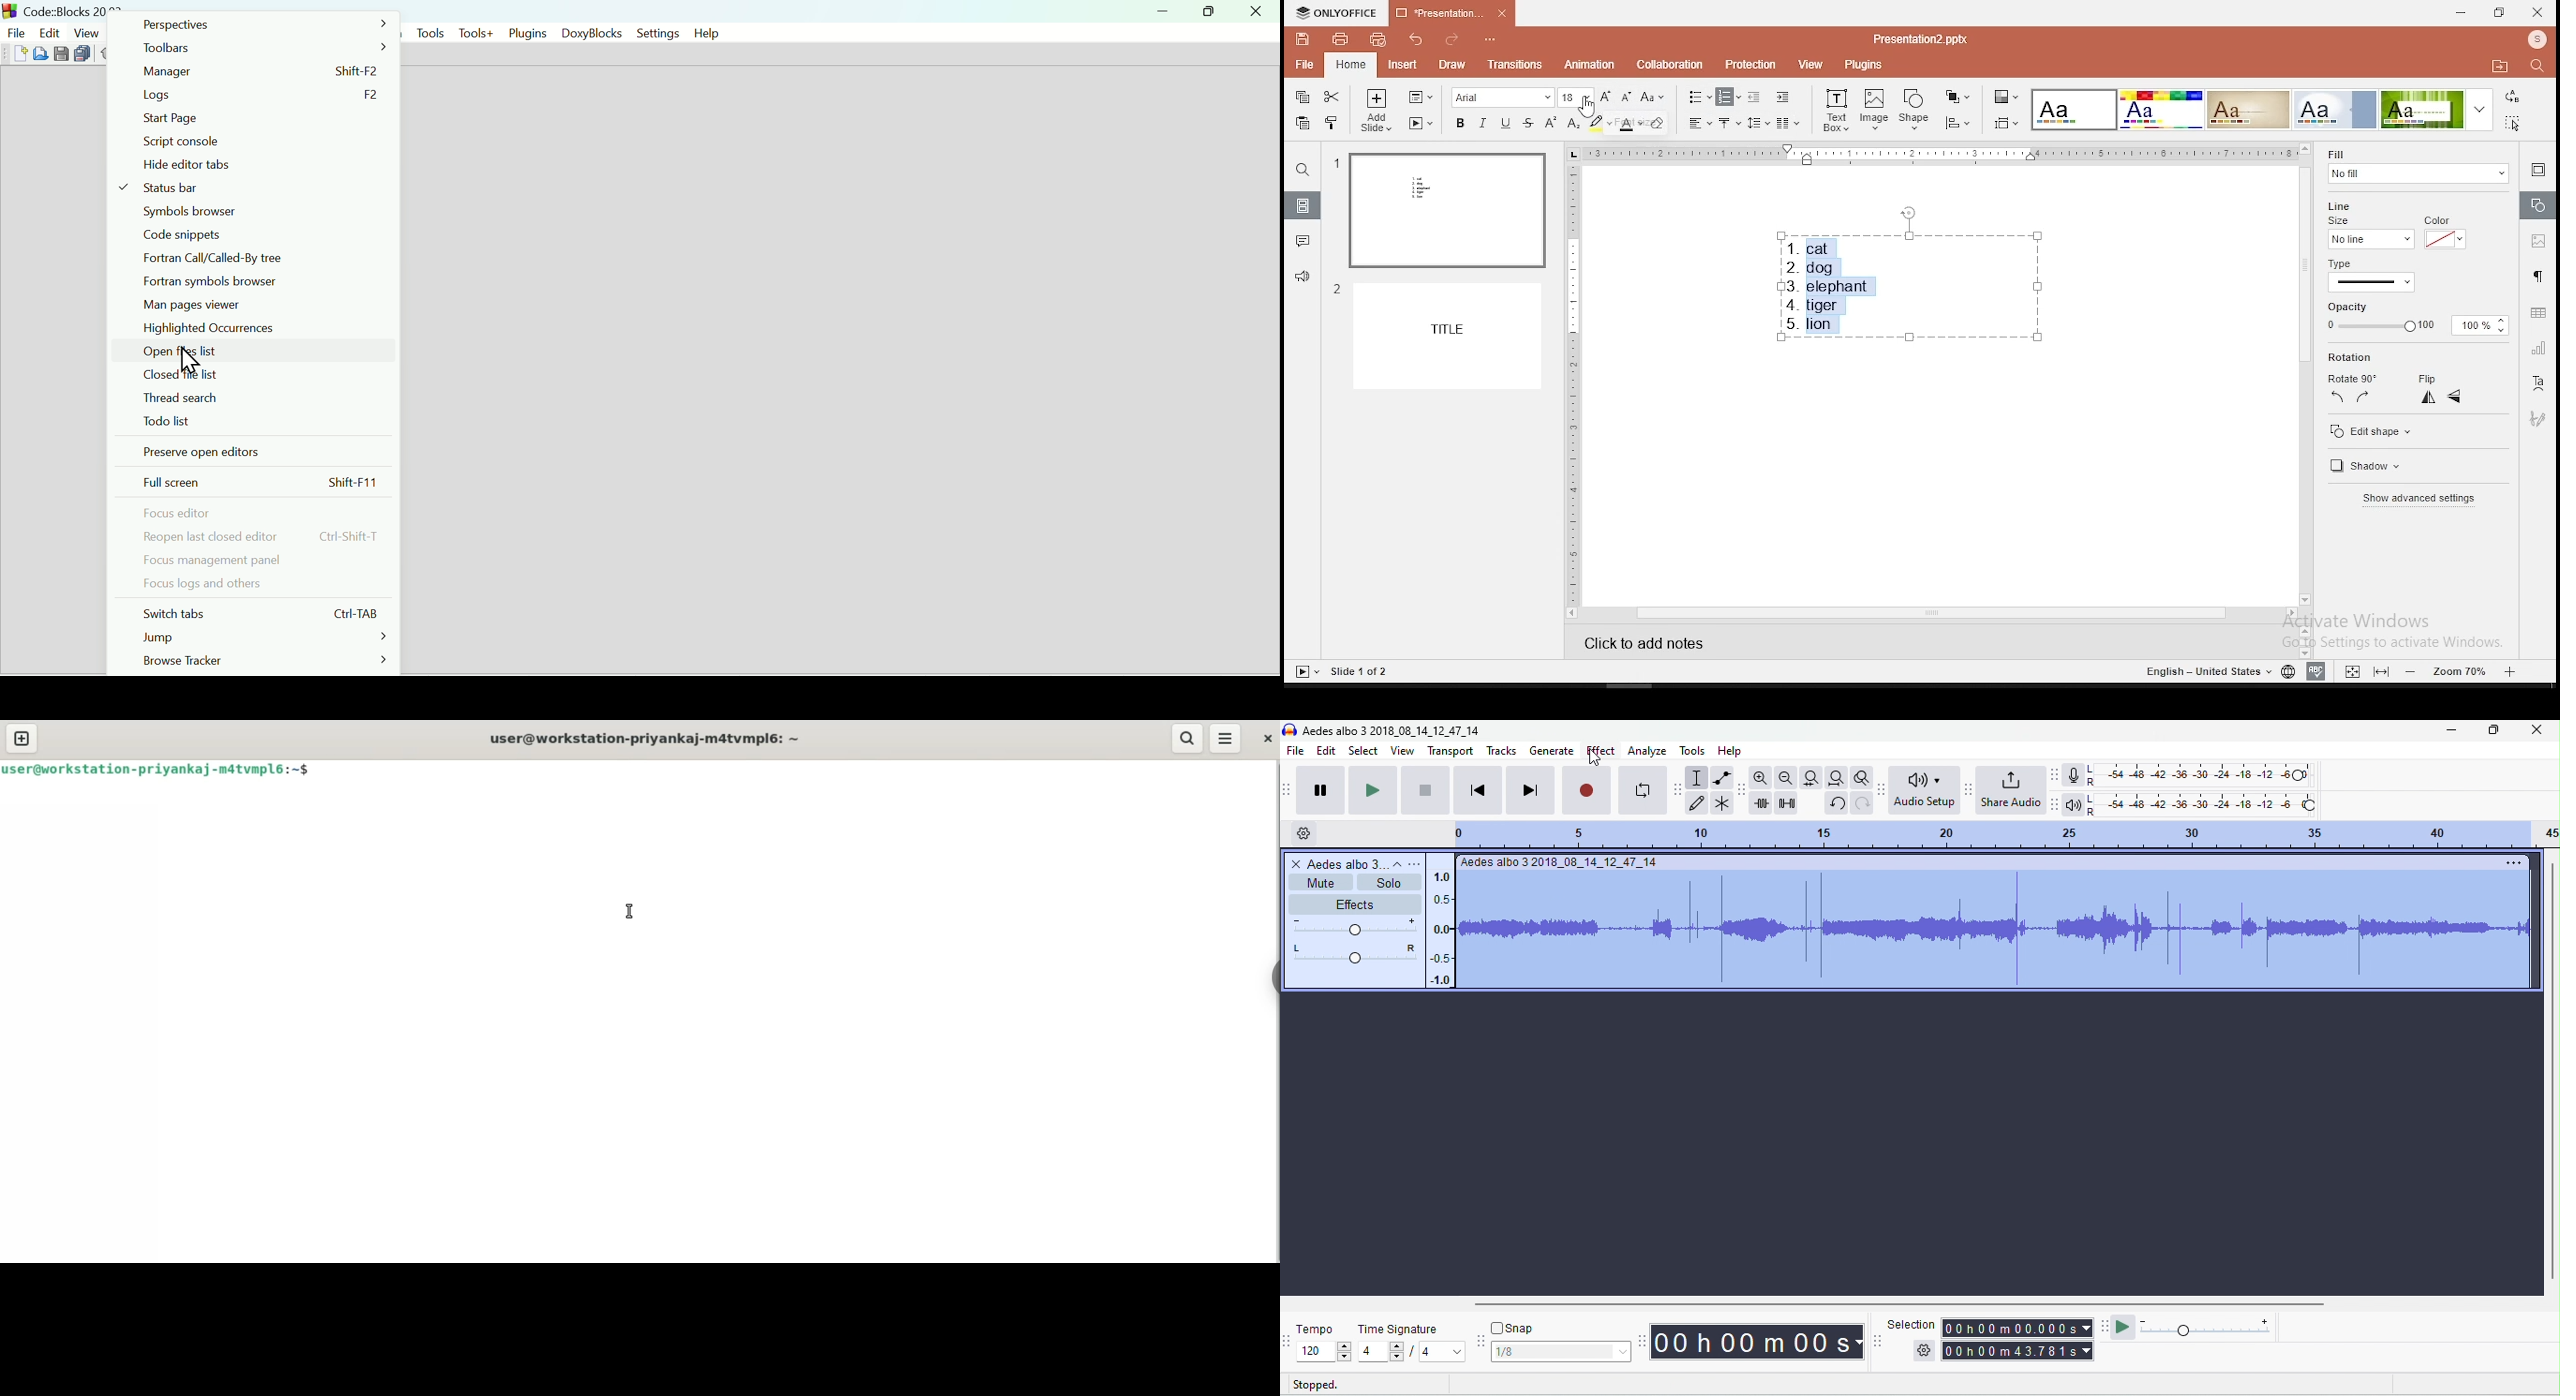  Describe the element at coordinates (1658, 125) in the screenshot. I see `eraser tool` at that location.